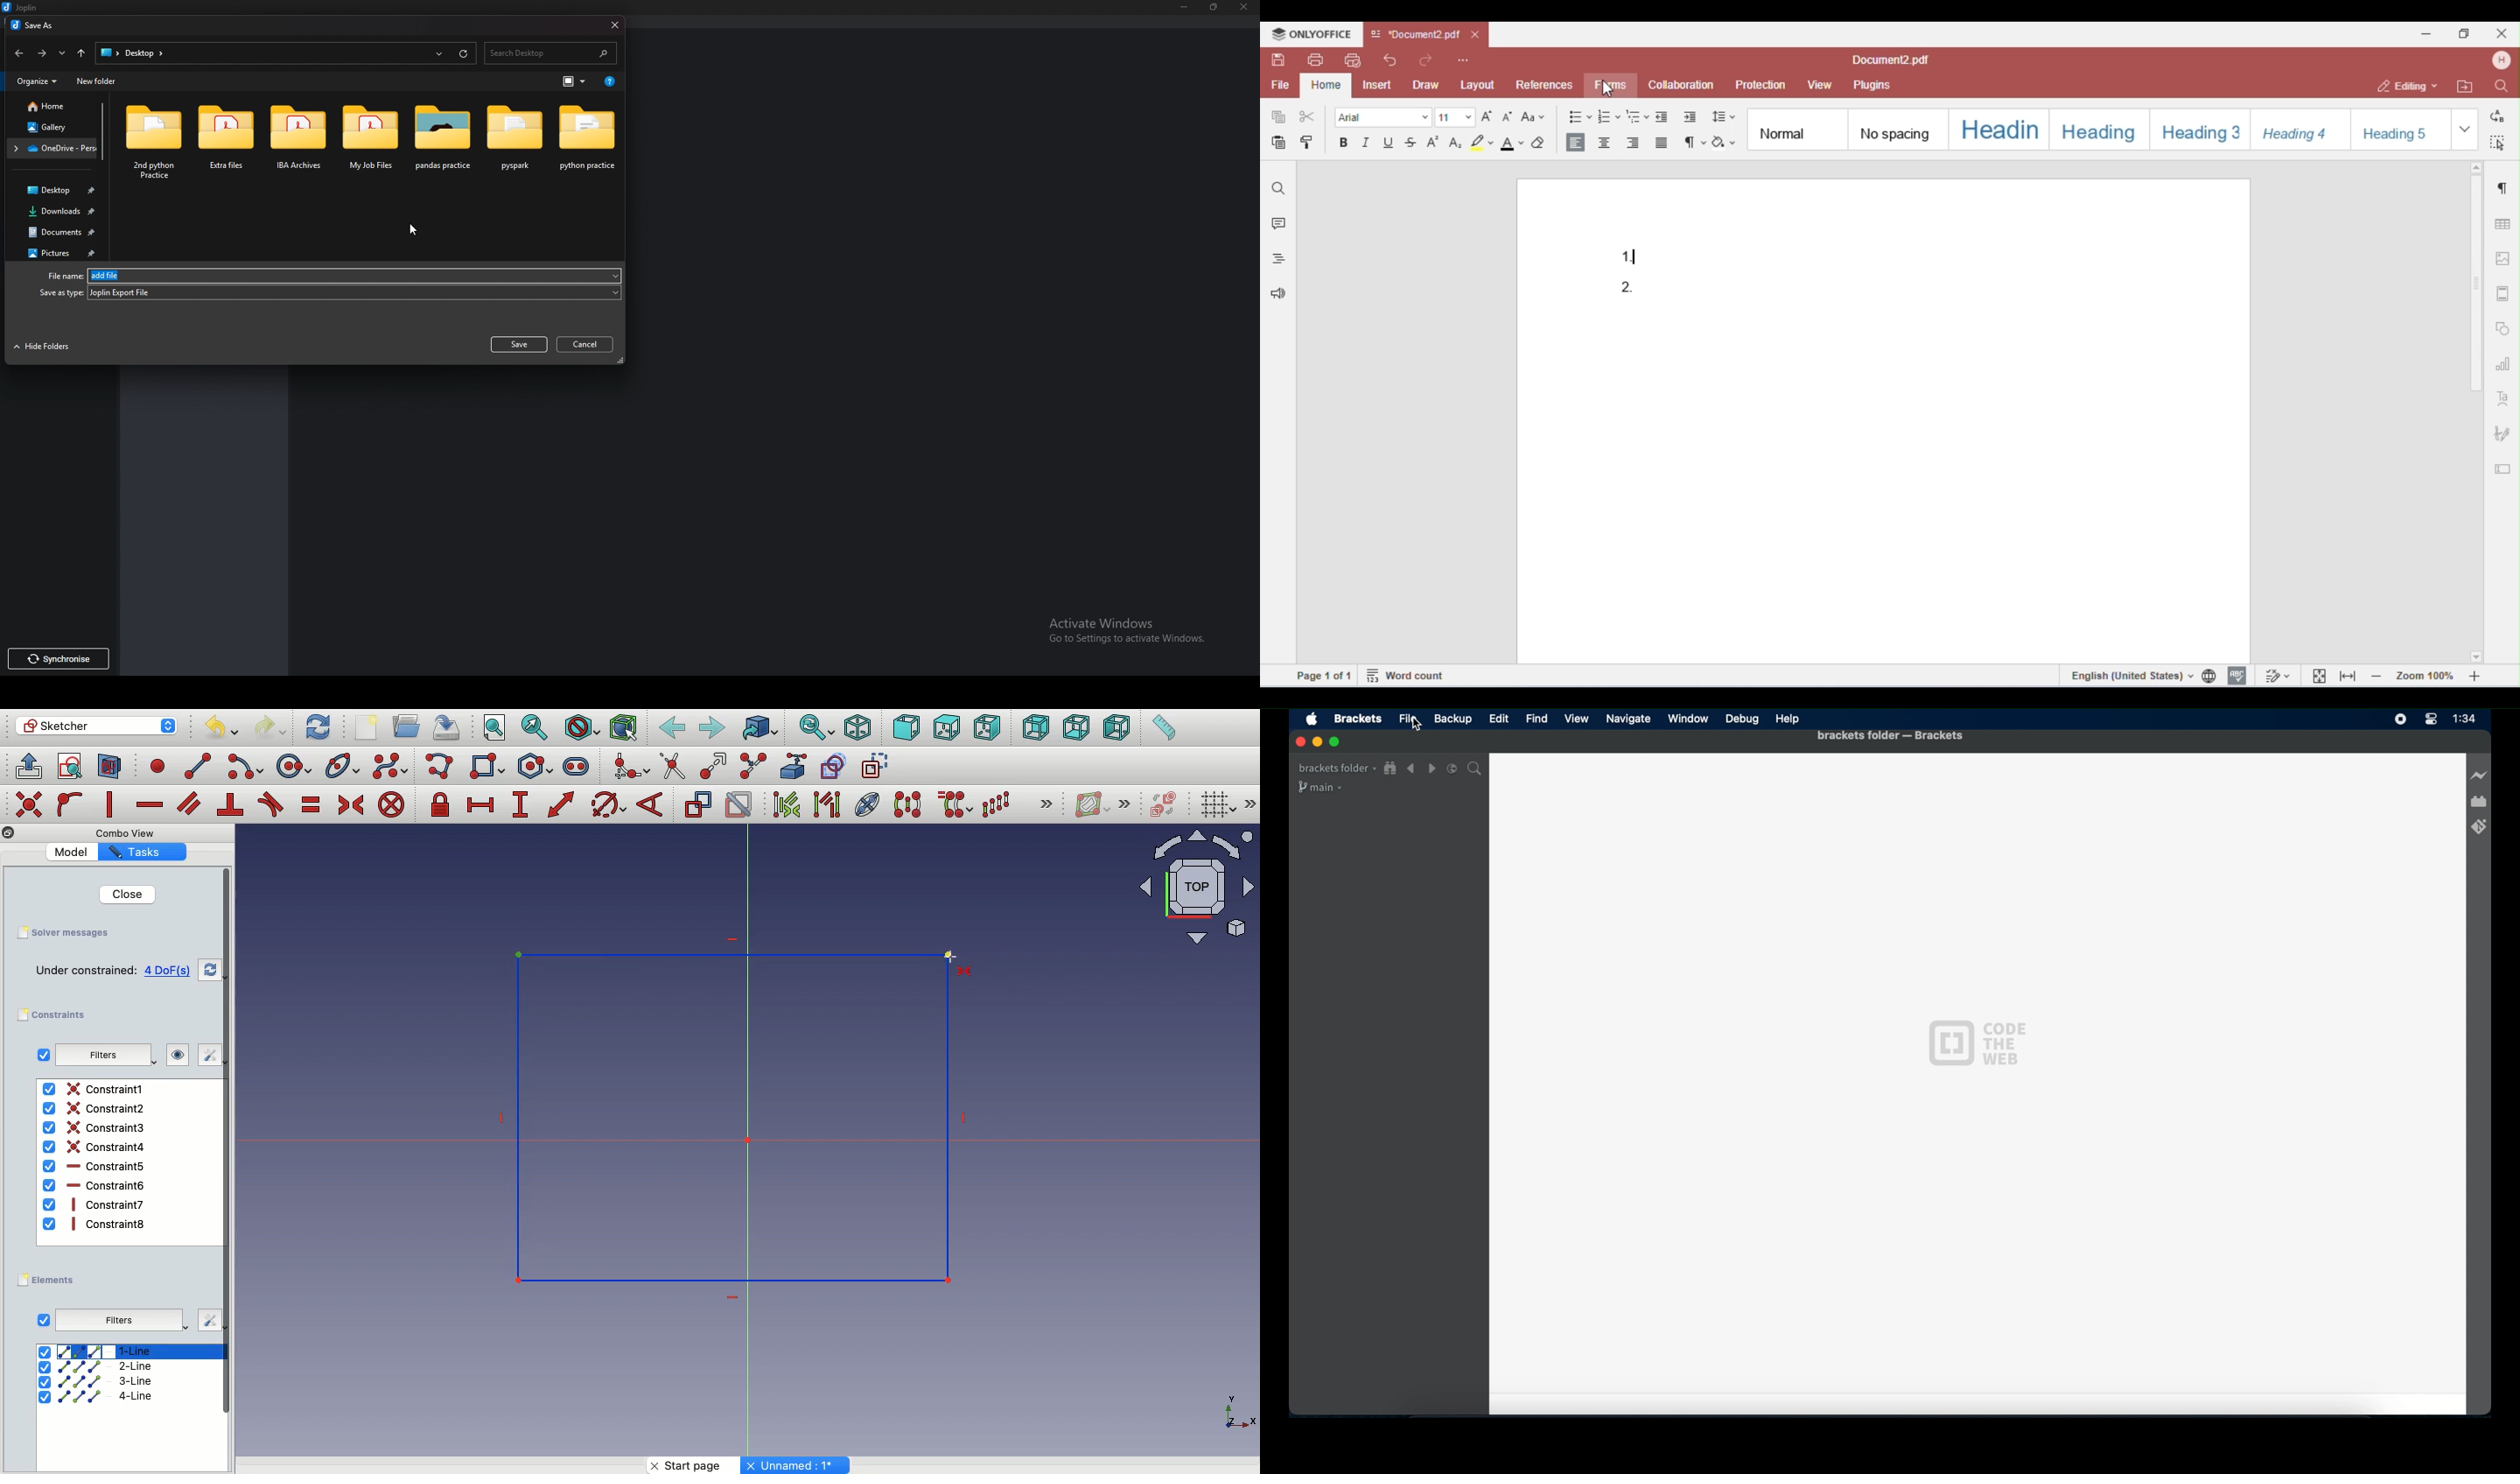  What do you see at coordinates (906, 804) in the screenshot?
I see `Symmetry` at bounding box center [906, 804].